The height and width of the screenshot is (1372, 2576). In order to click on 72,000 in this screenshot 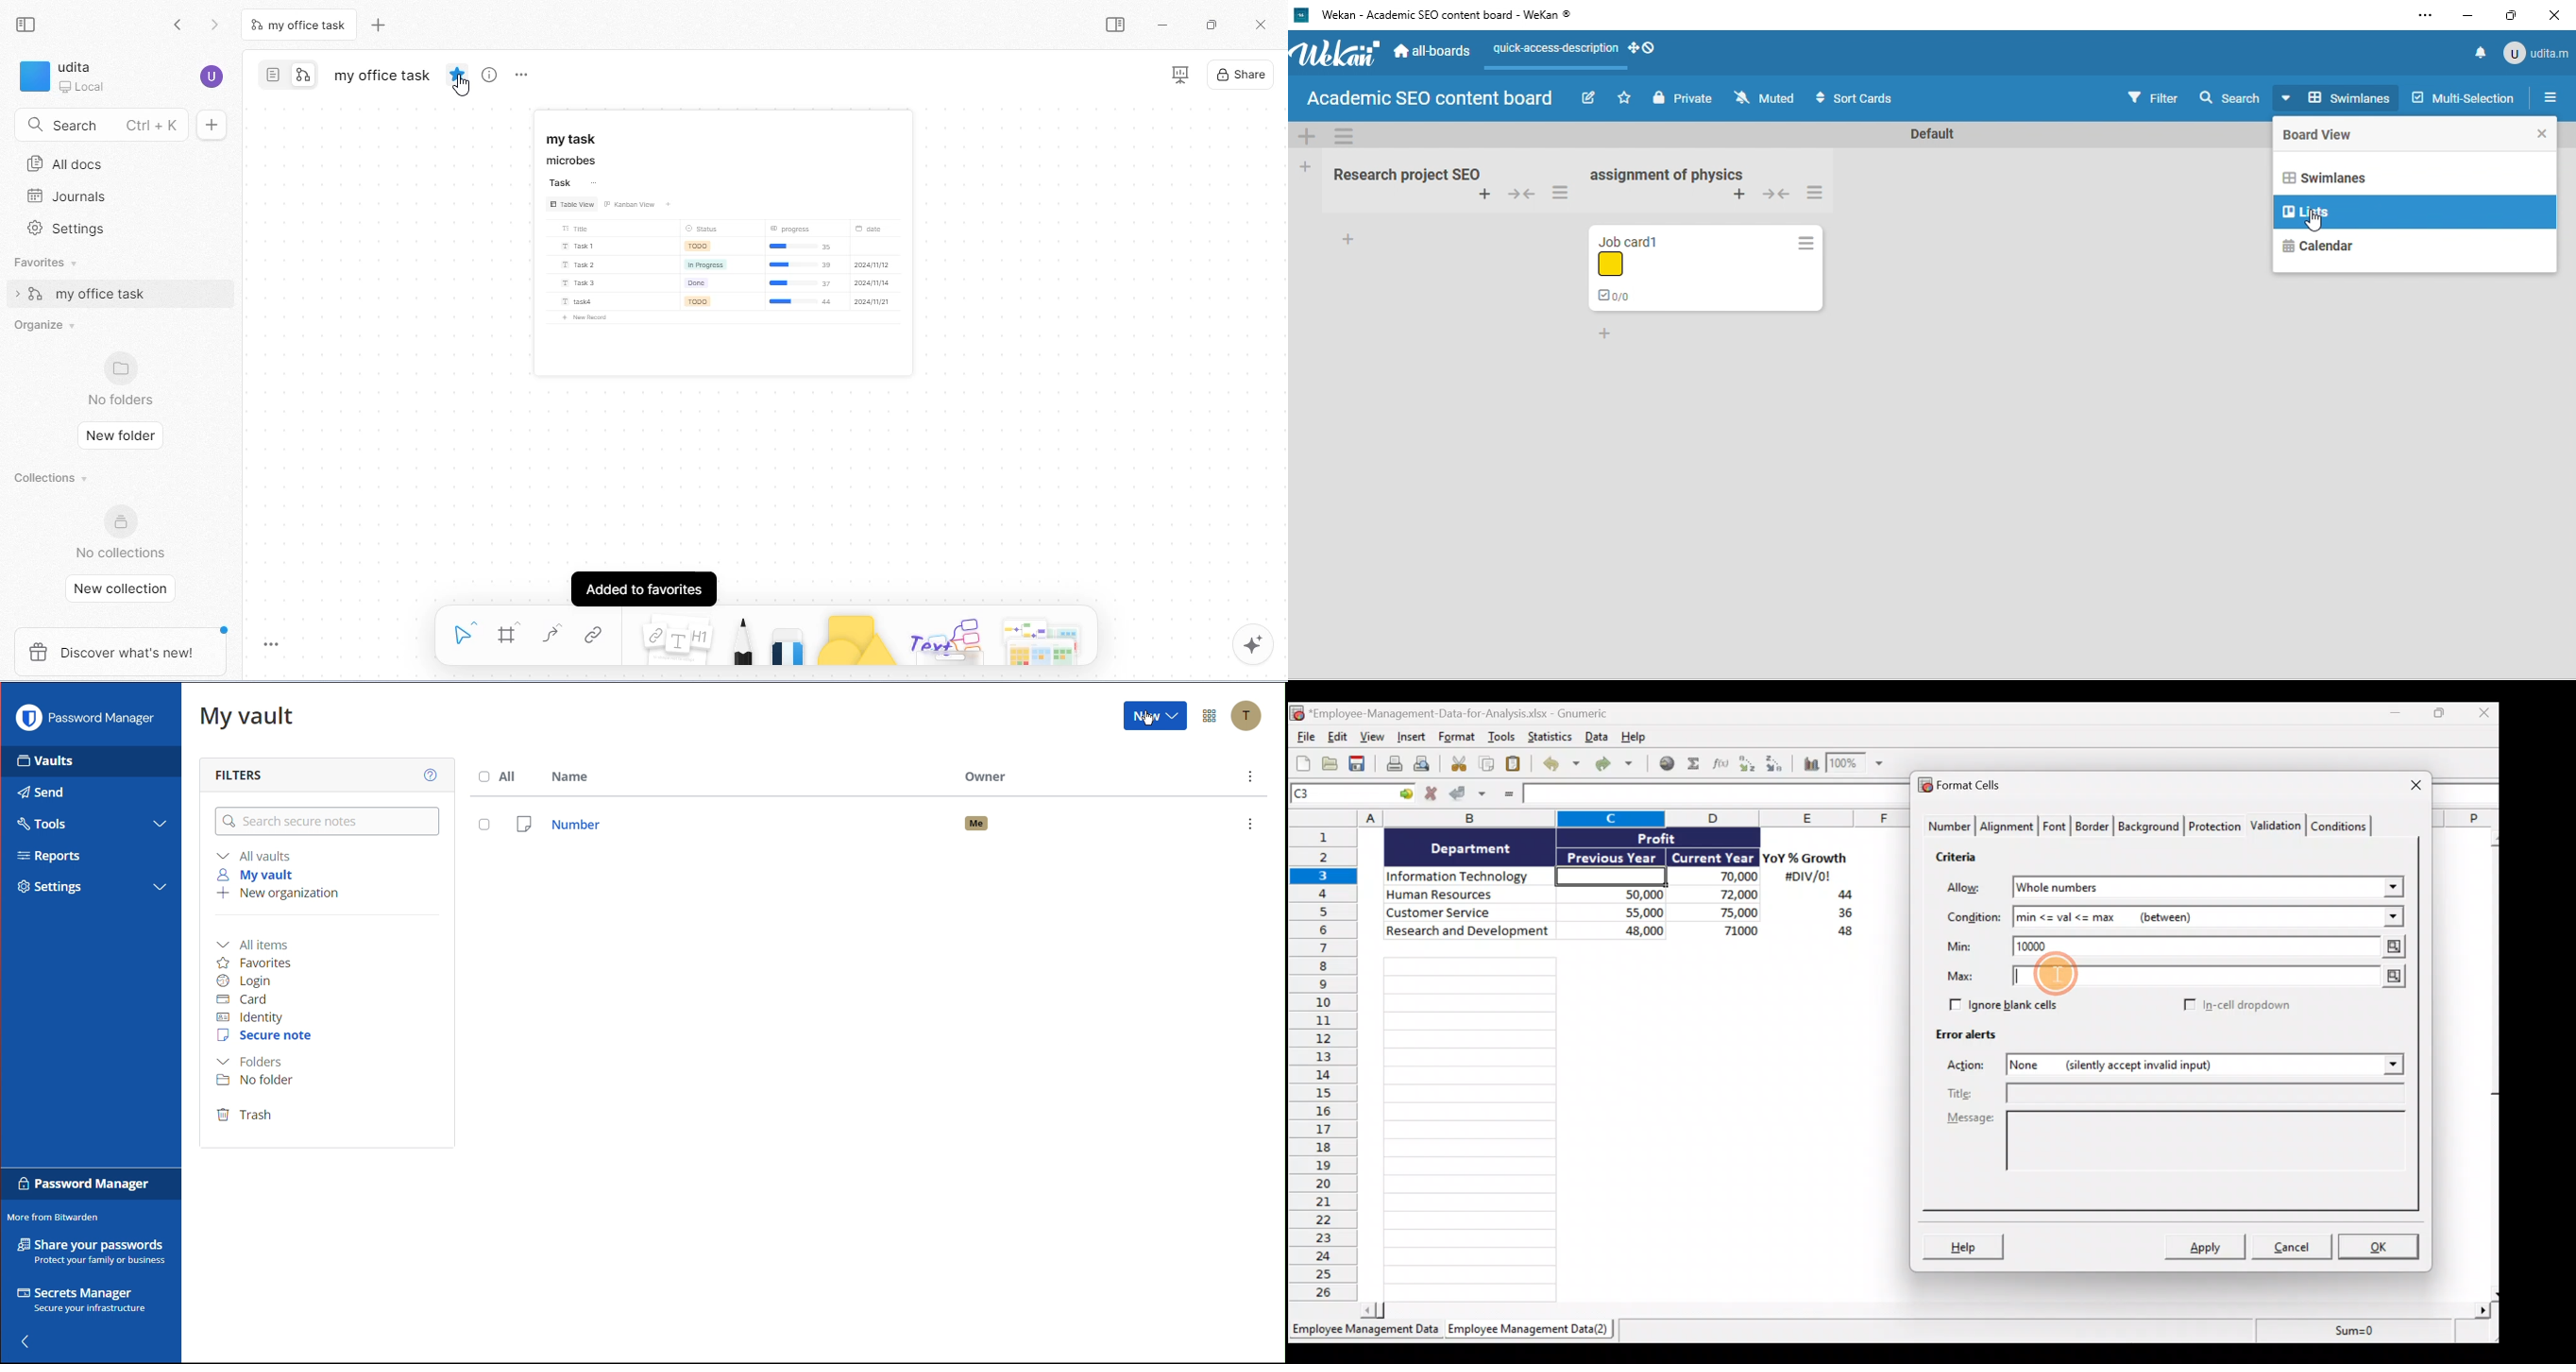, I will do `click(1719, 895)`.